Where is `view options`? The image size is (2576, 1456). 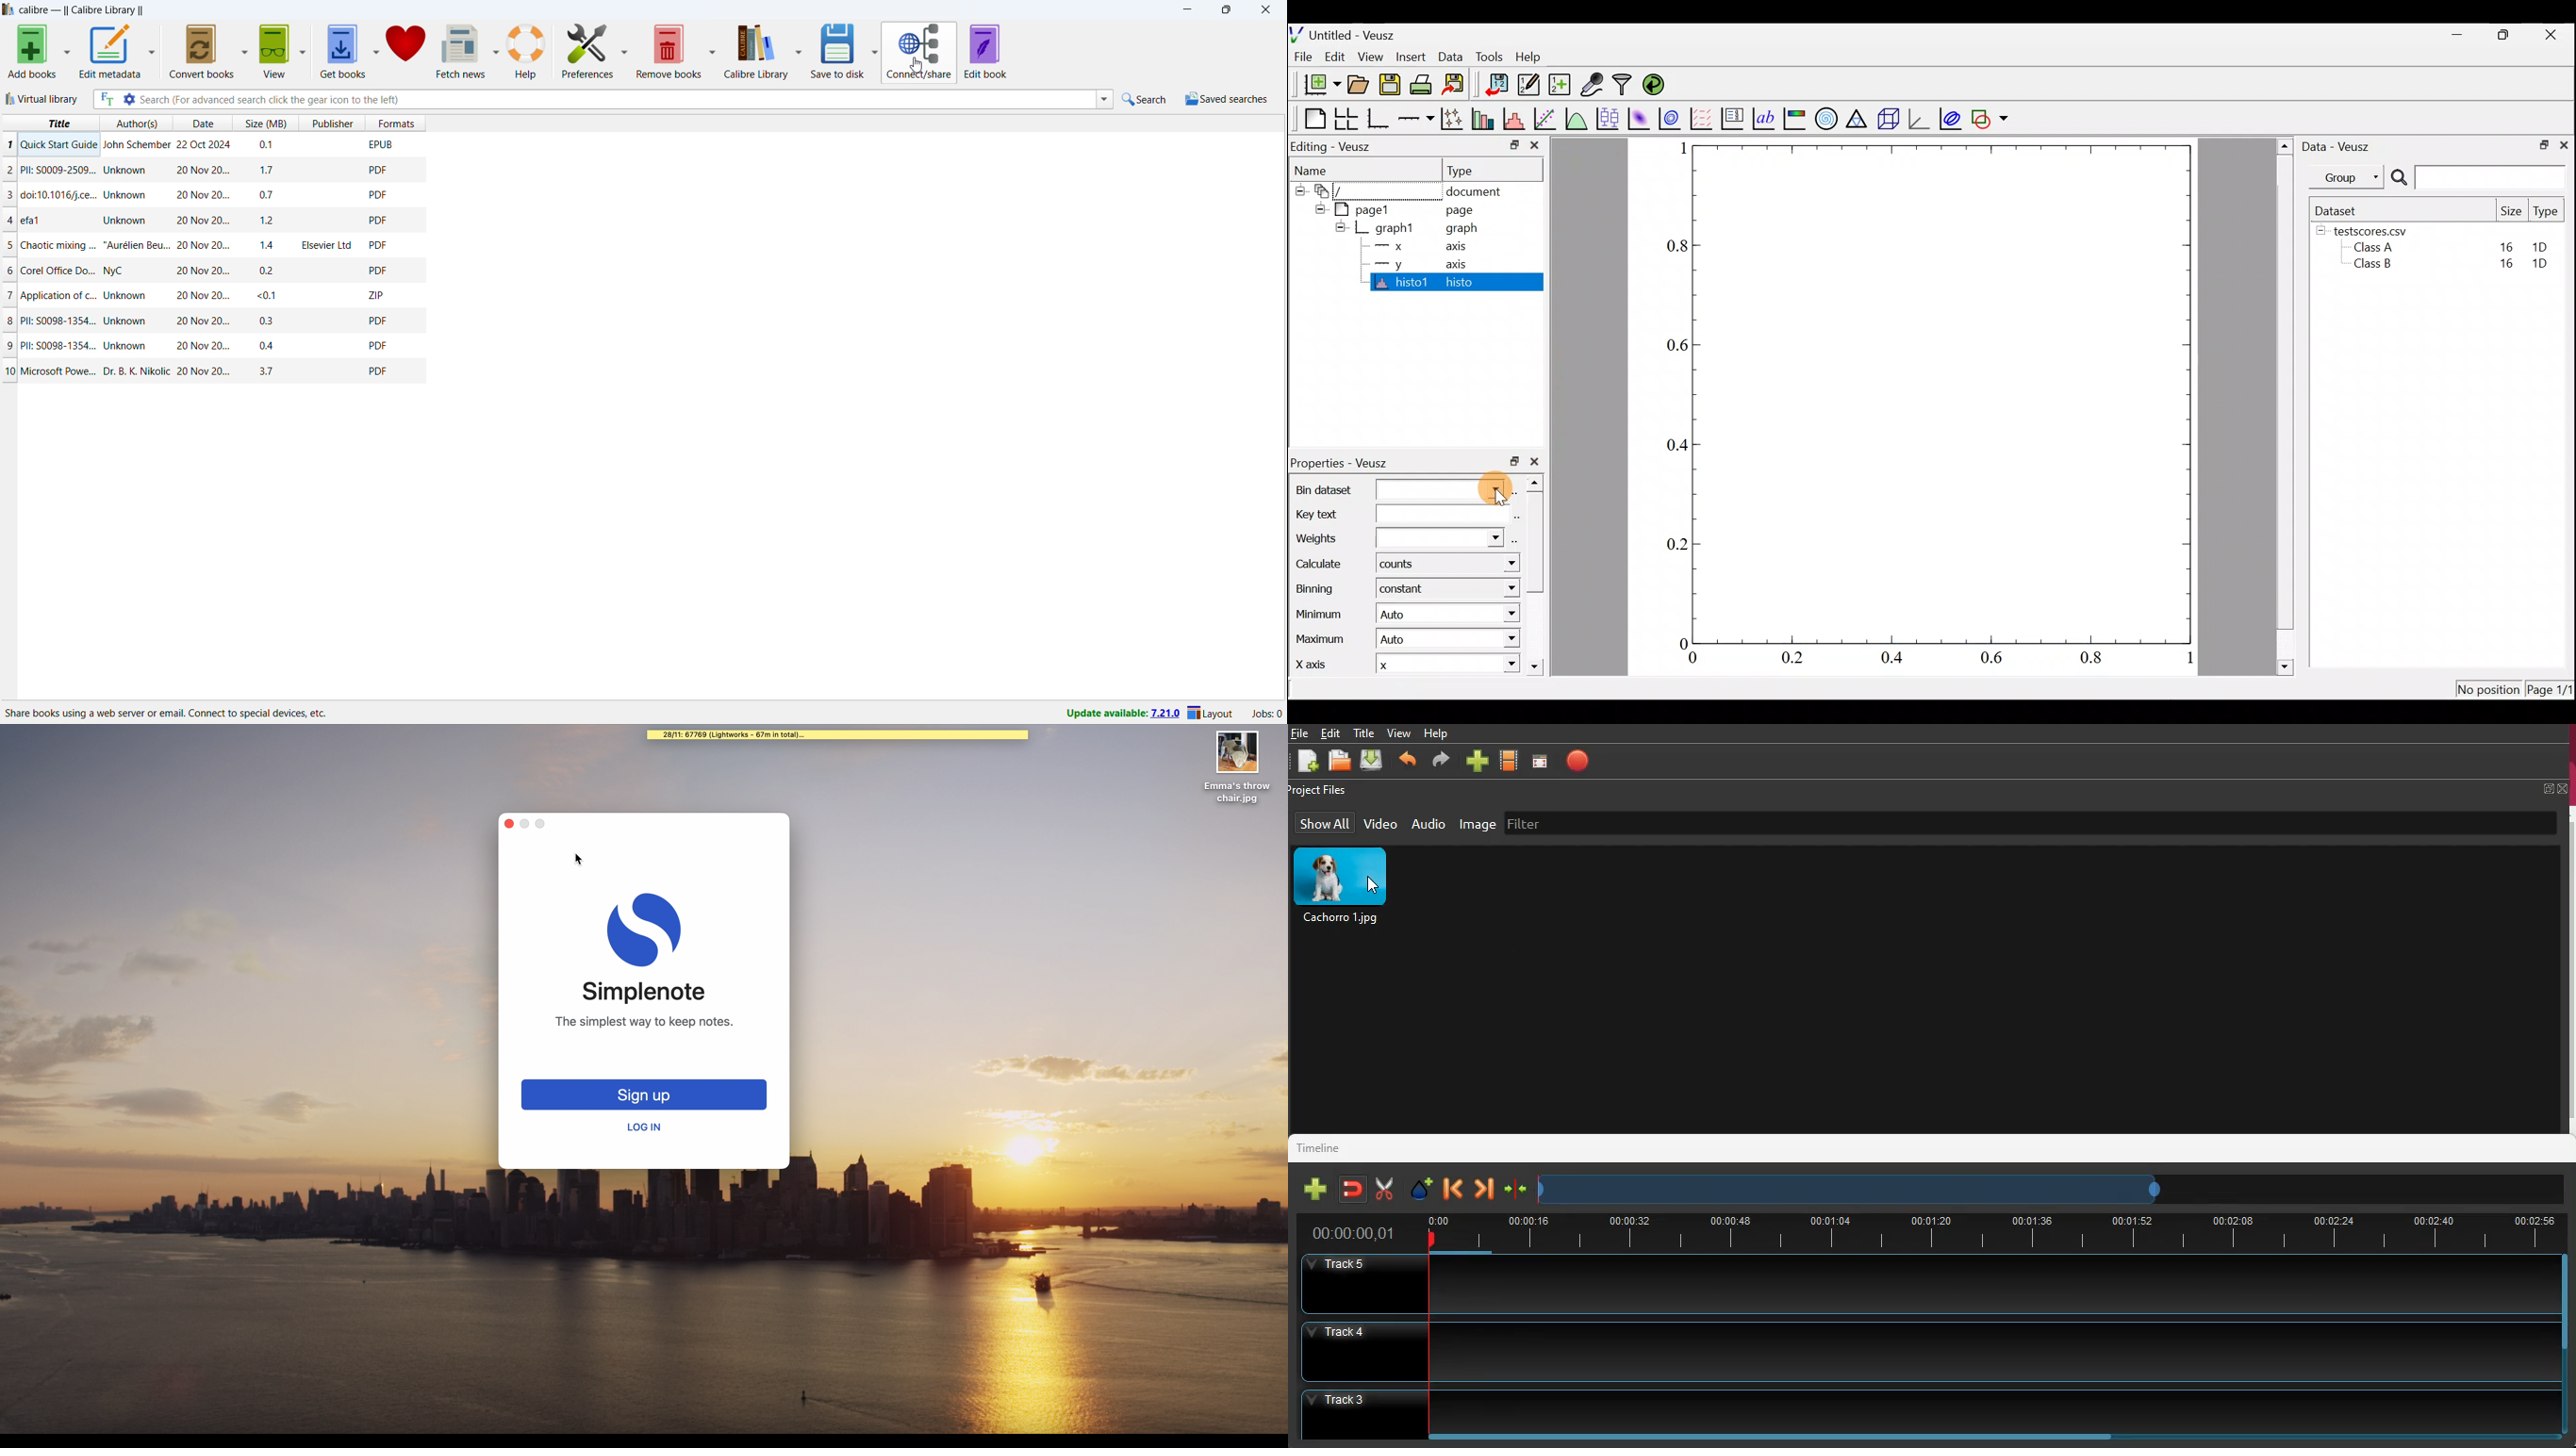 view options is located at coordinates (302, 50).